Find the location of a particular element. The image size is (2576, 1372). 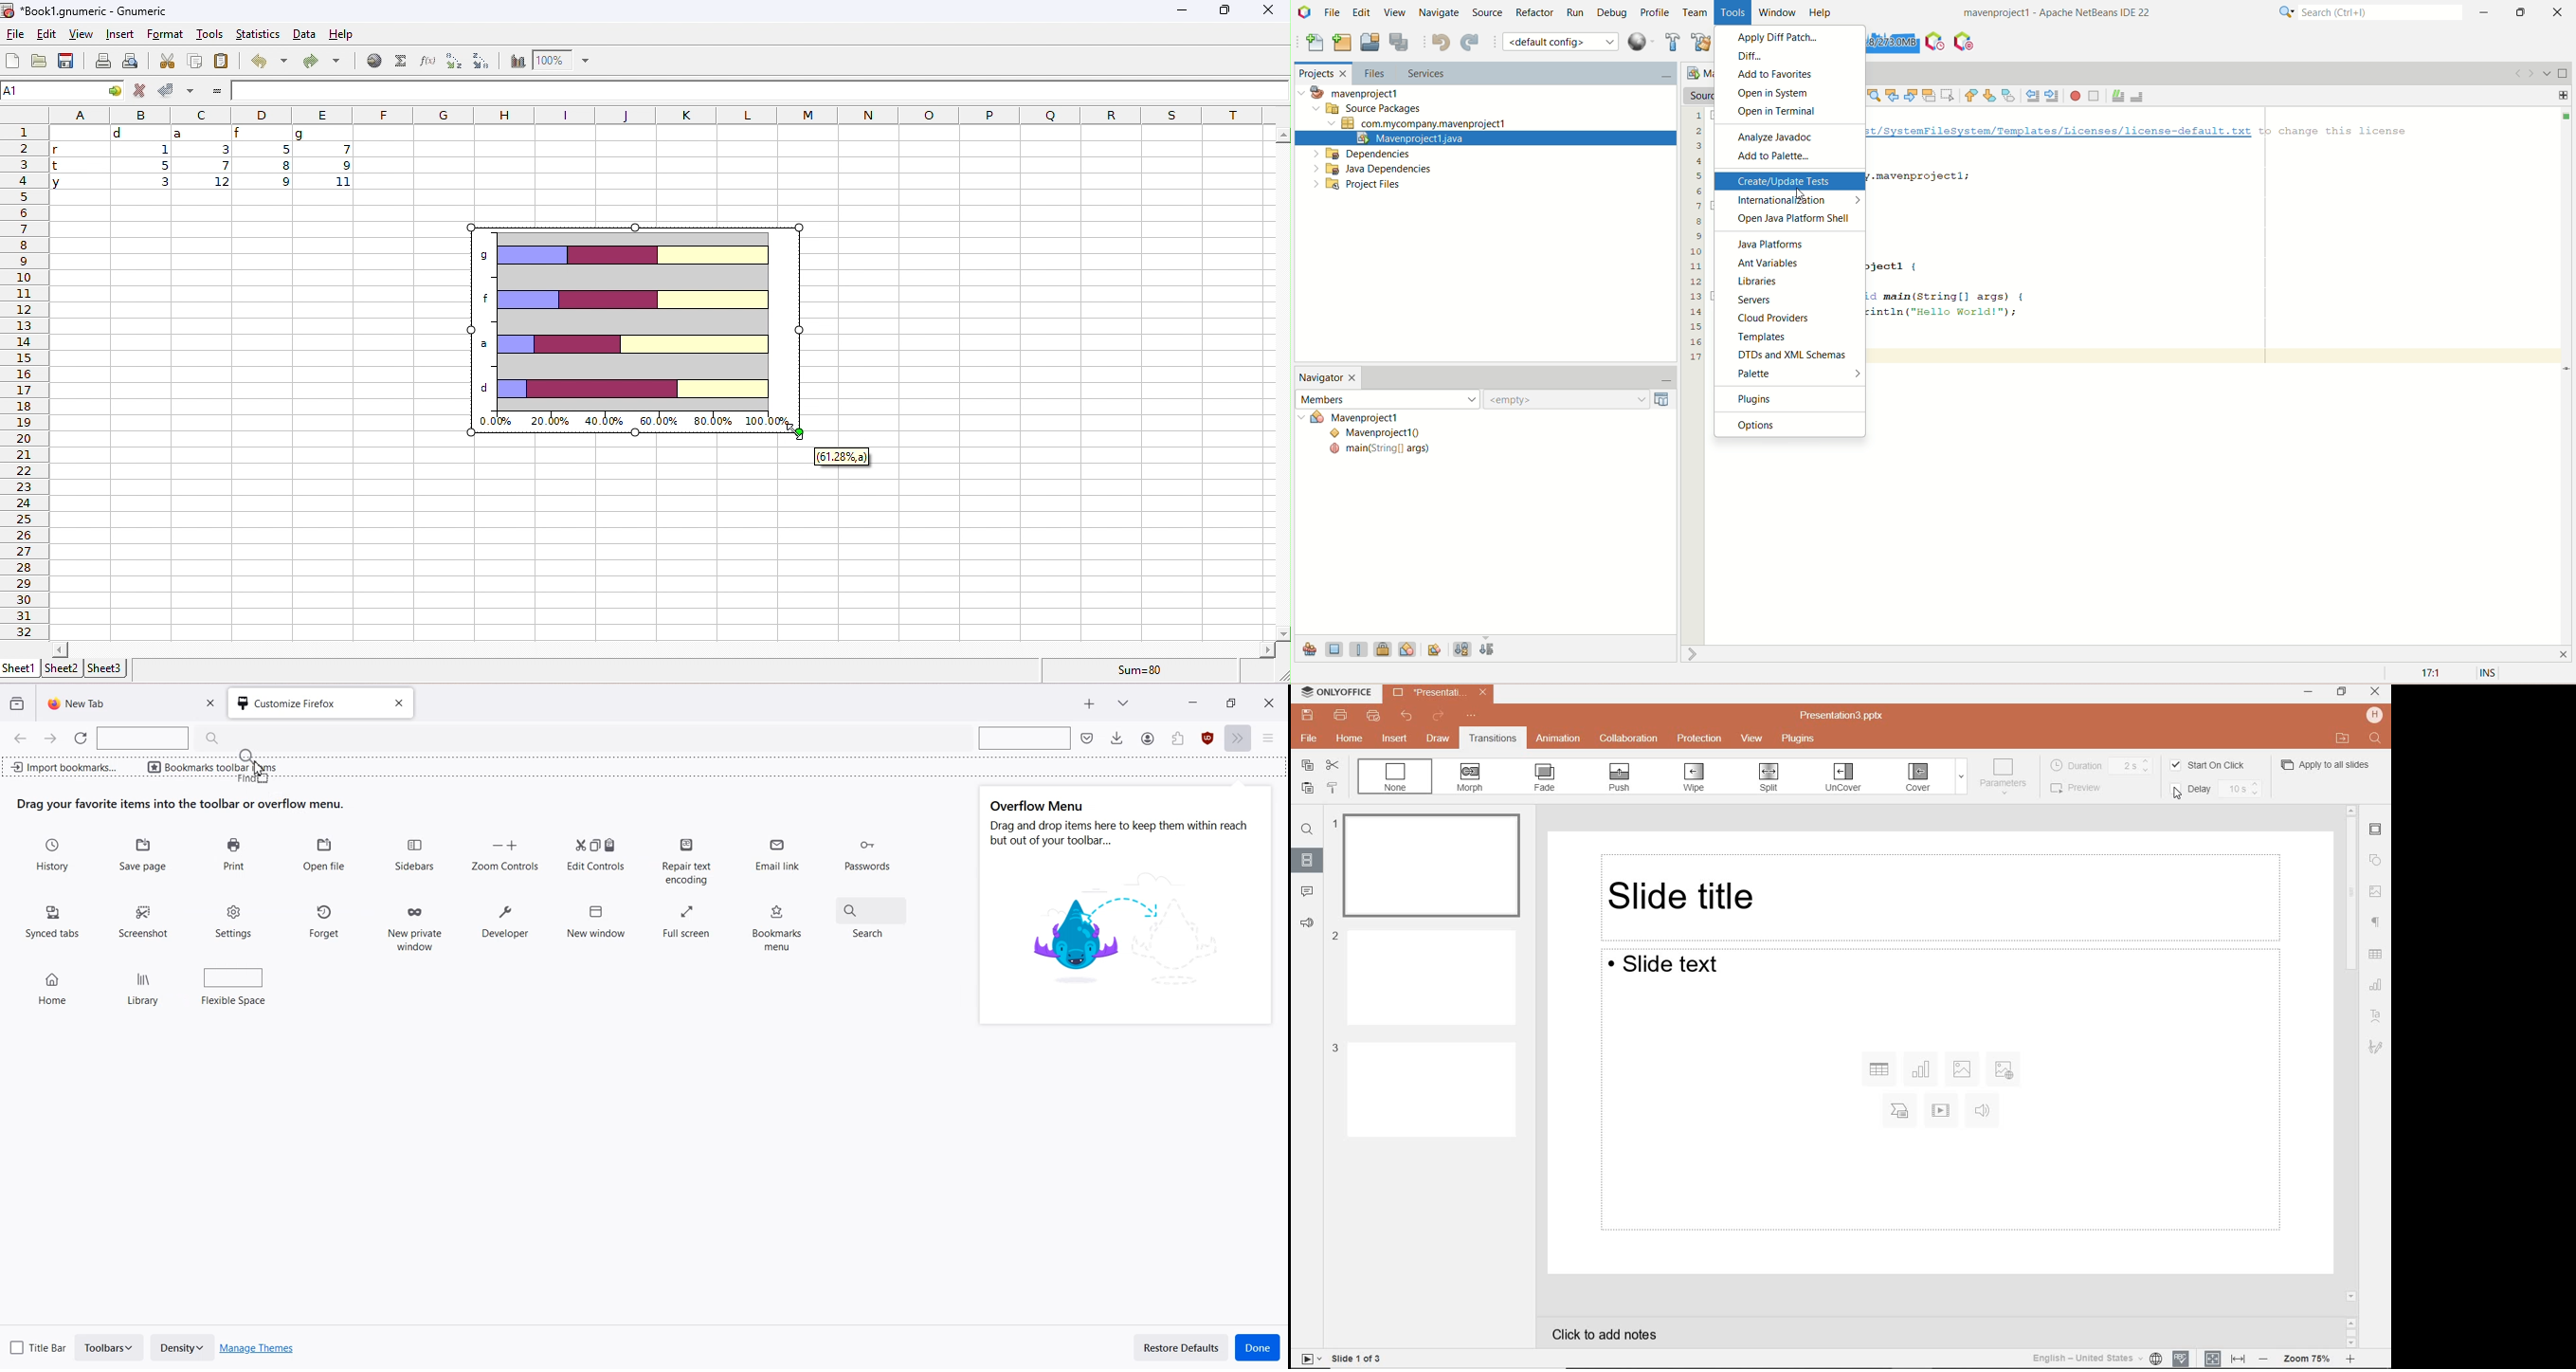

DELAY is located at coordinates (2219, 789).